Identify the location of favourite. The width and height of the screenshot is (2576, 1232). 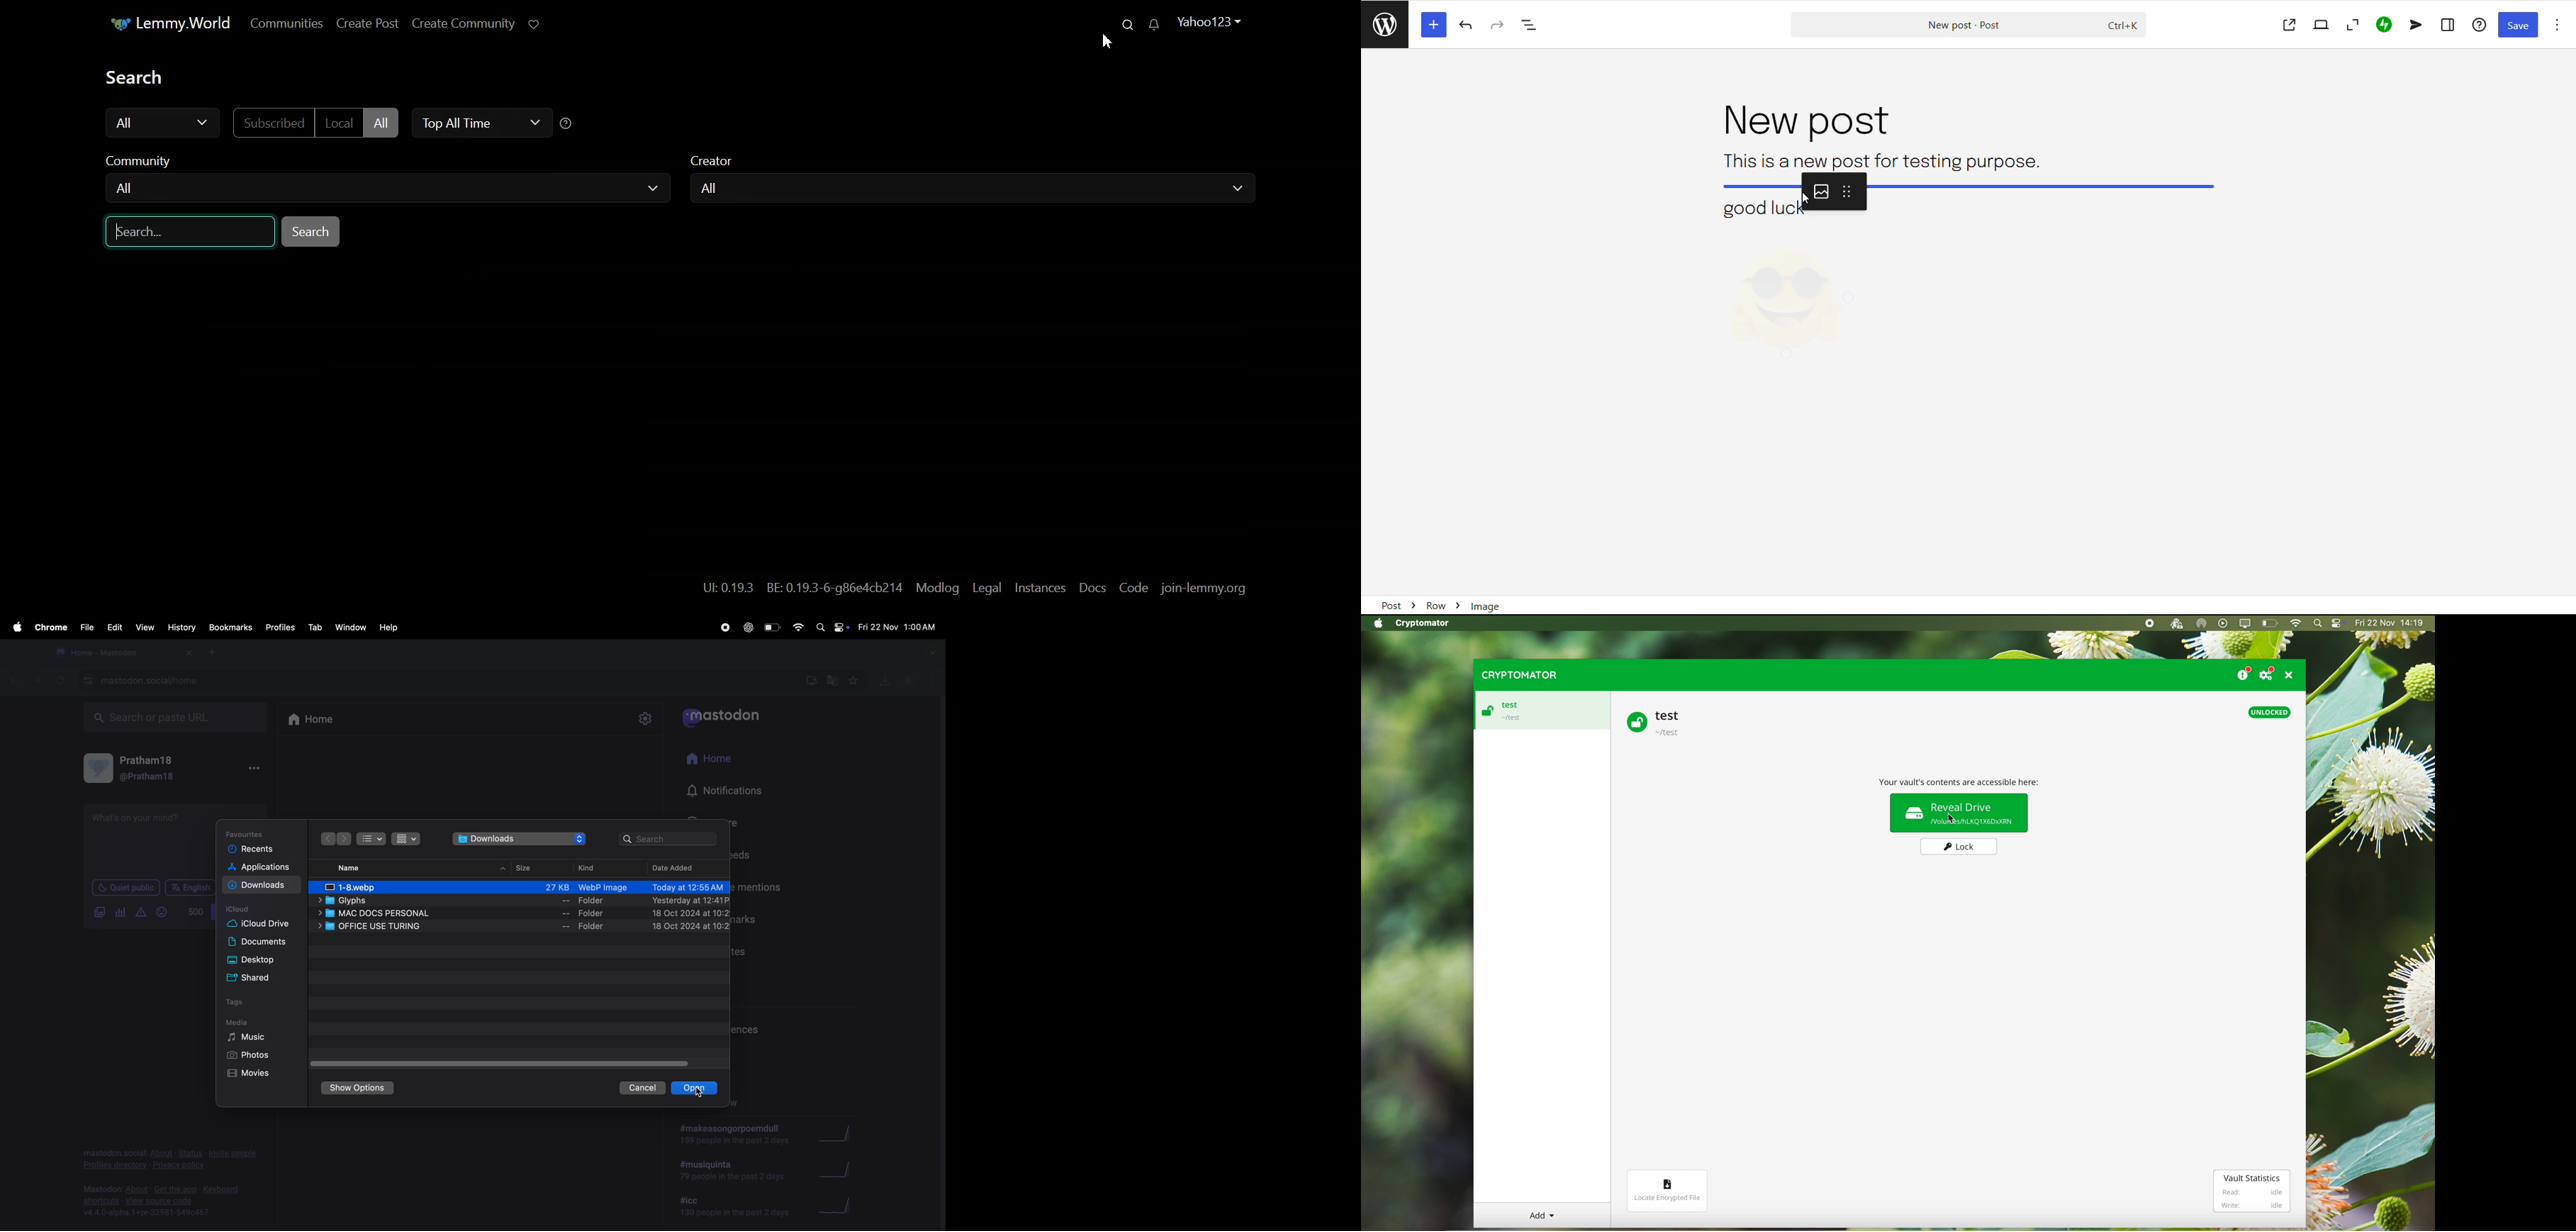
(856, 681).